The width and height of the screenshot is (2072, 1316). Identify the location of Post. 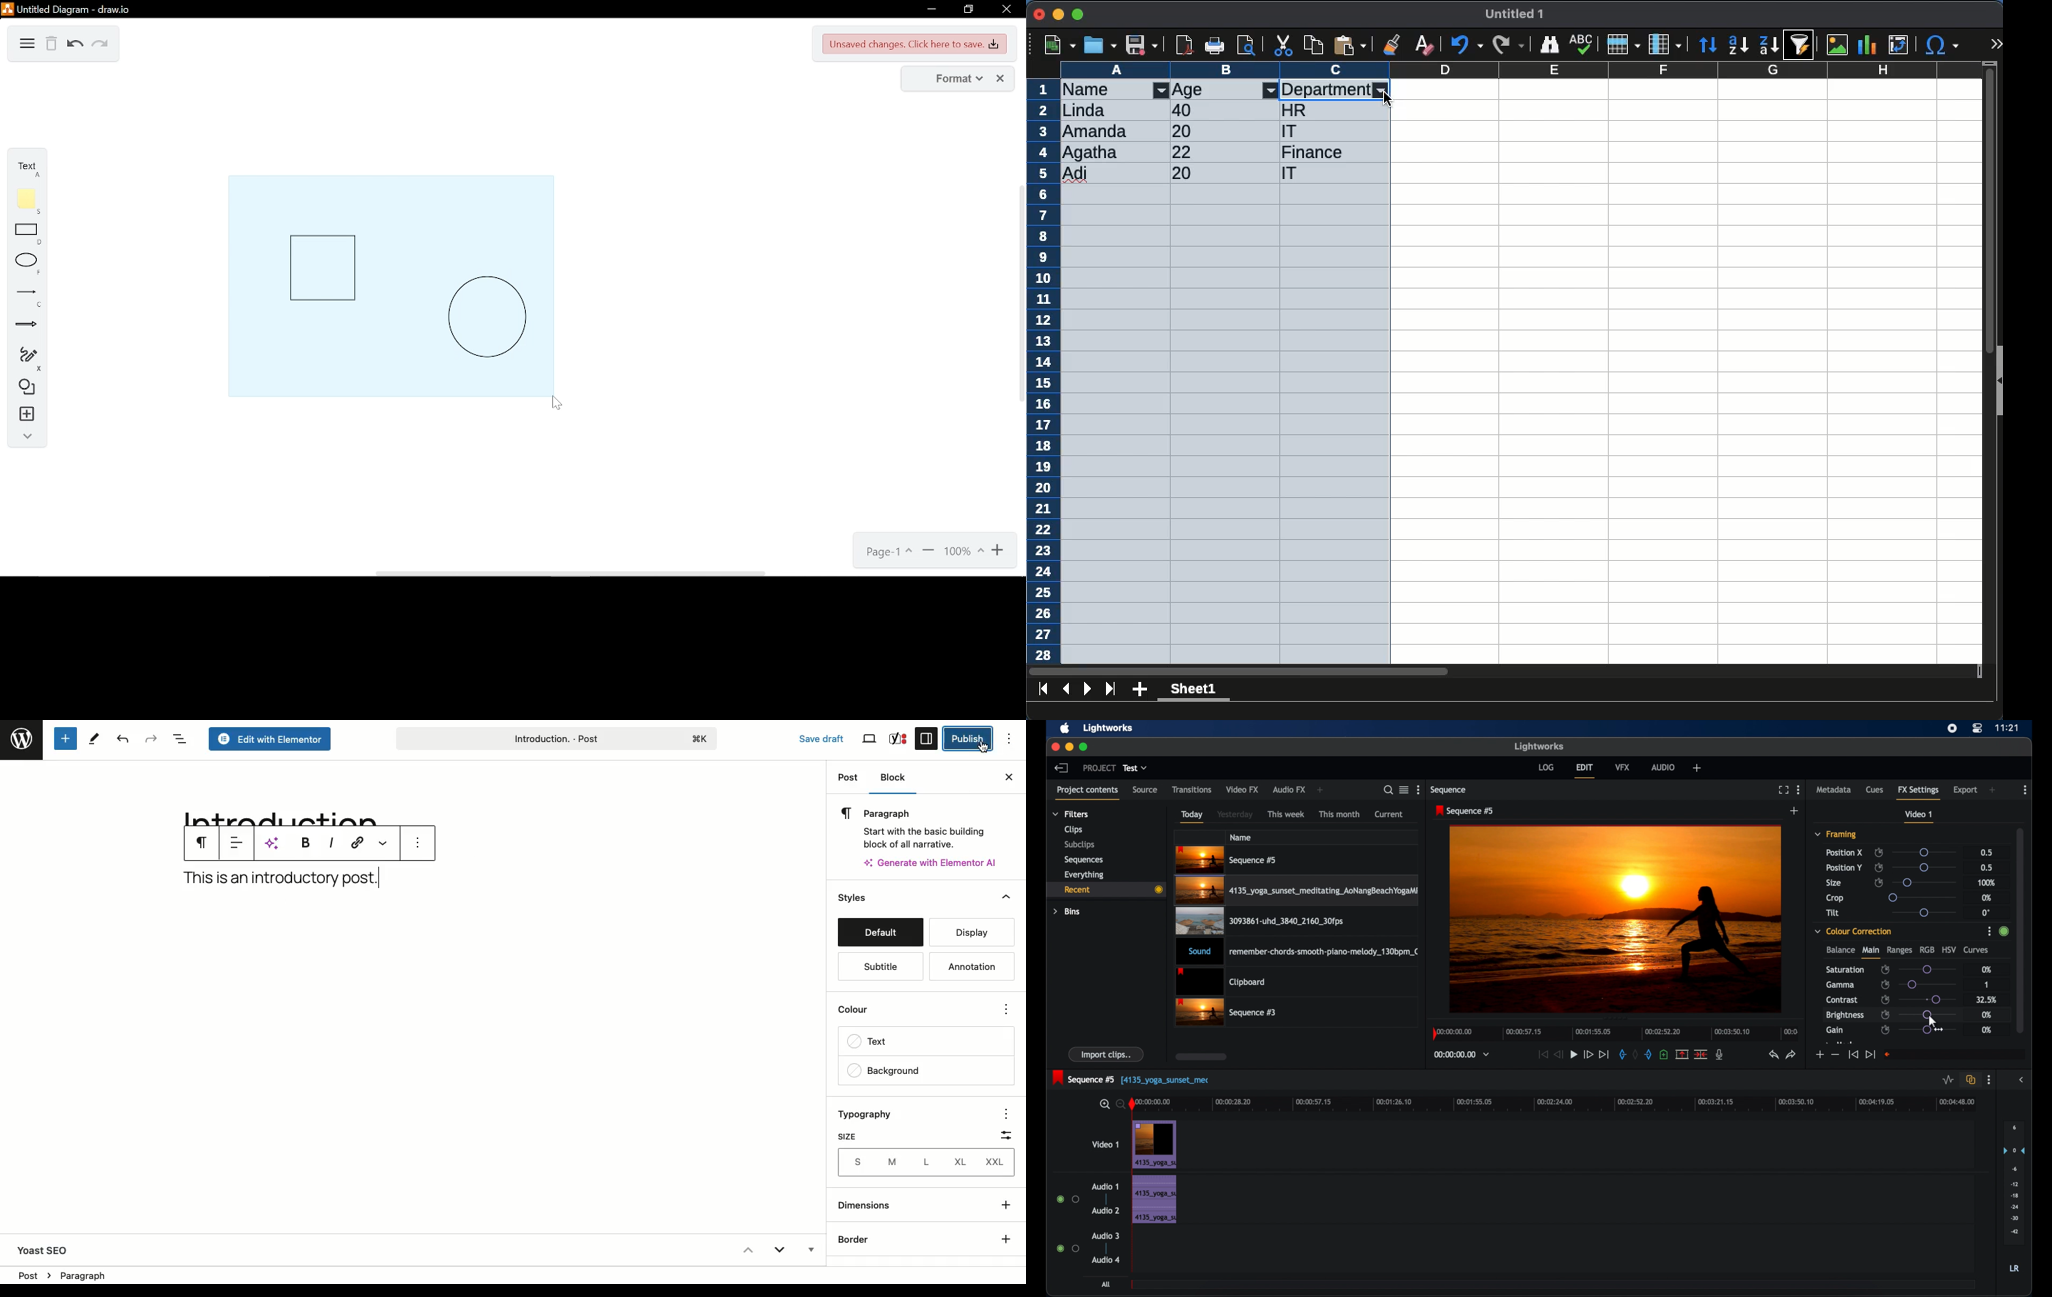
(849, 780).